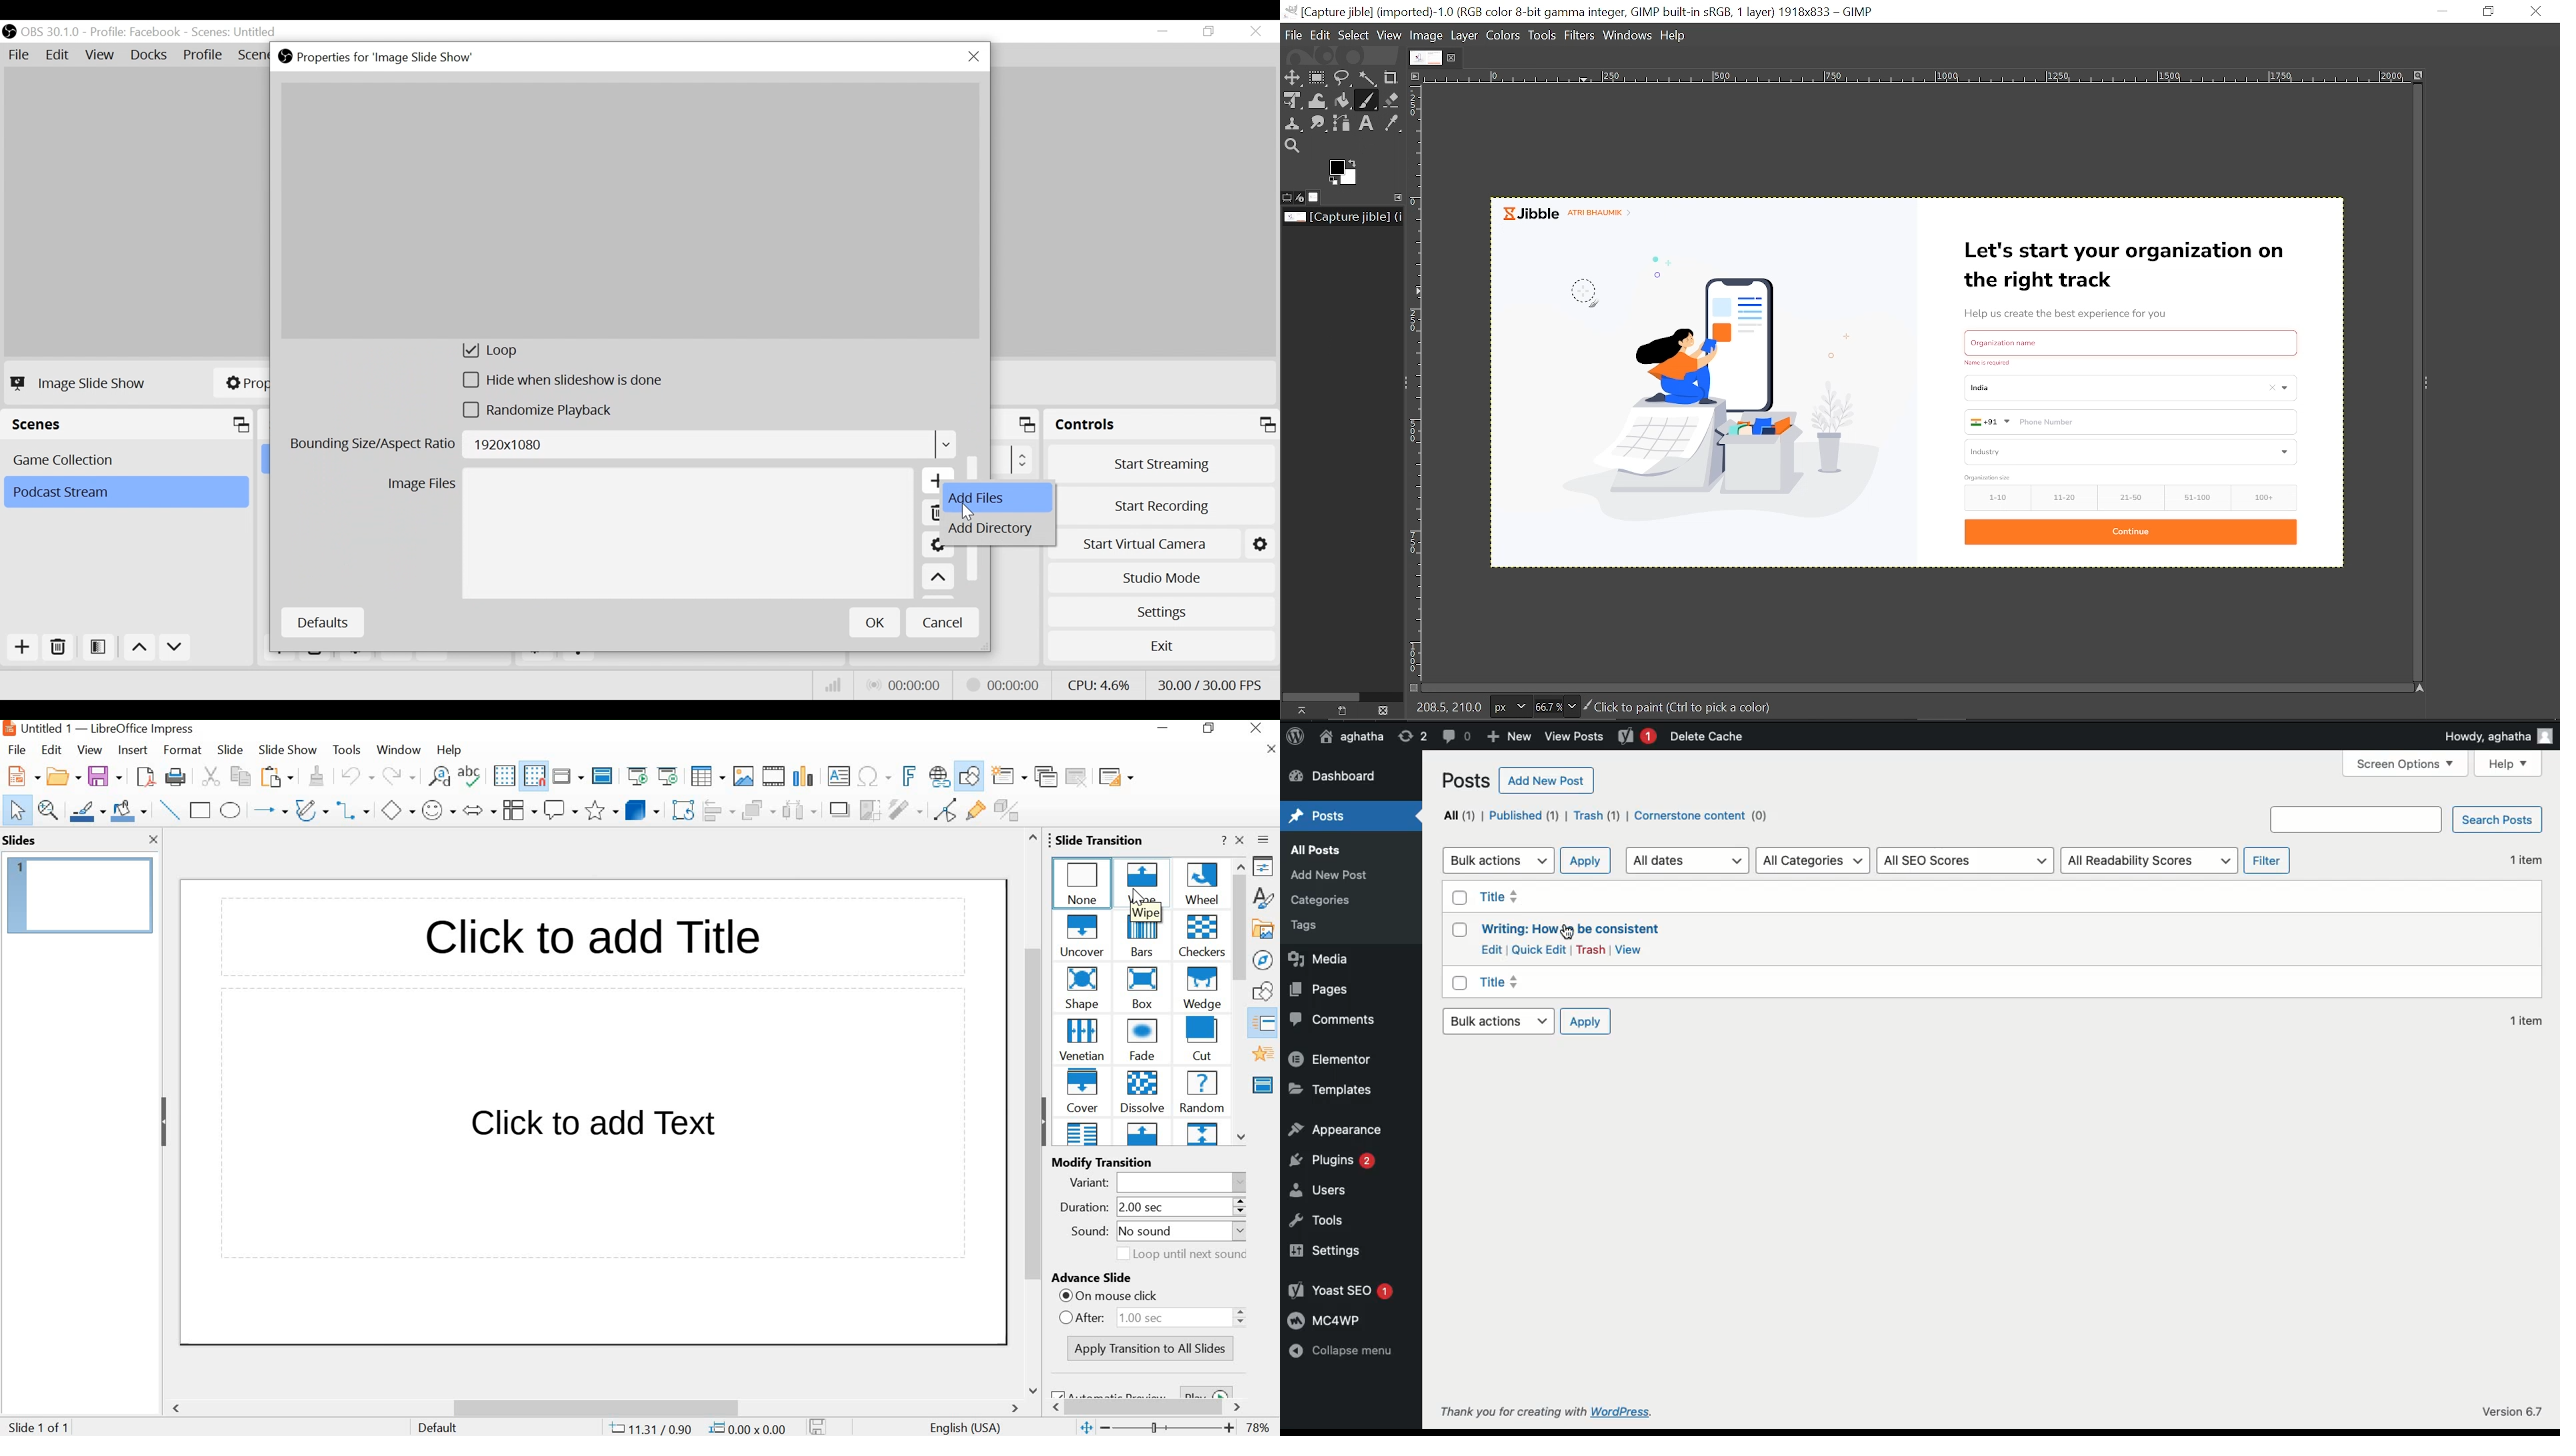 The height and width of the screenshot is (1456, 2576). What do you see at coordinates (1462, 780) in the screenshot?
I see `Posts` at bounding box center [1462, 780].